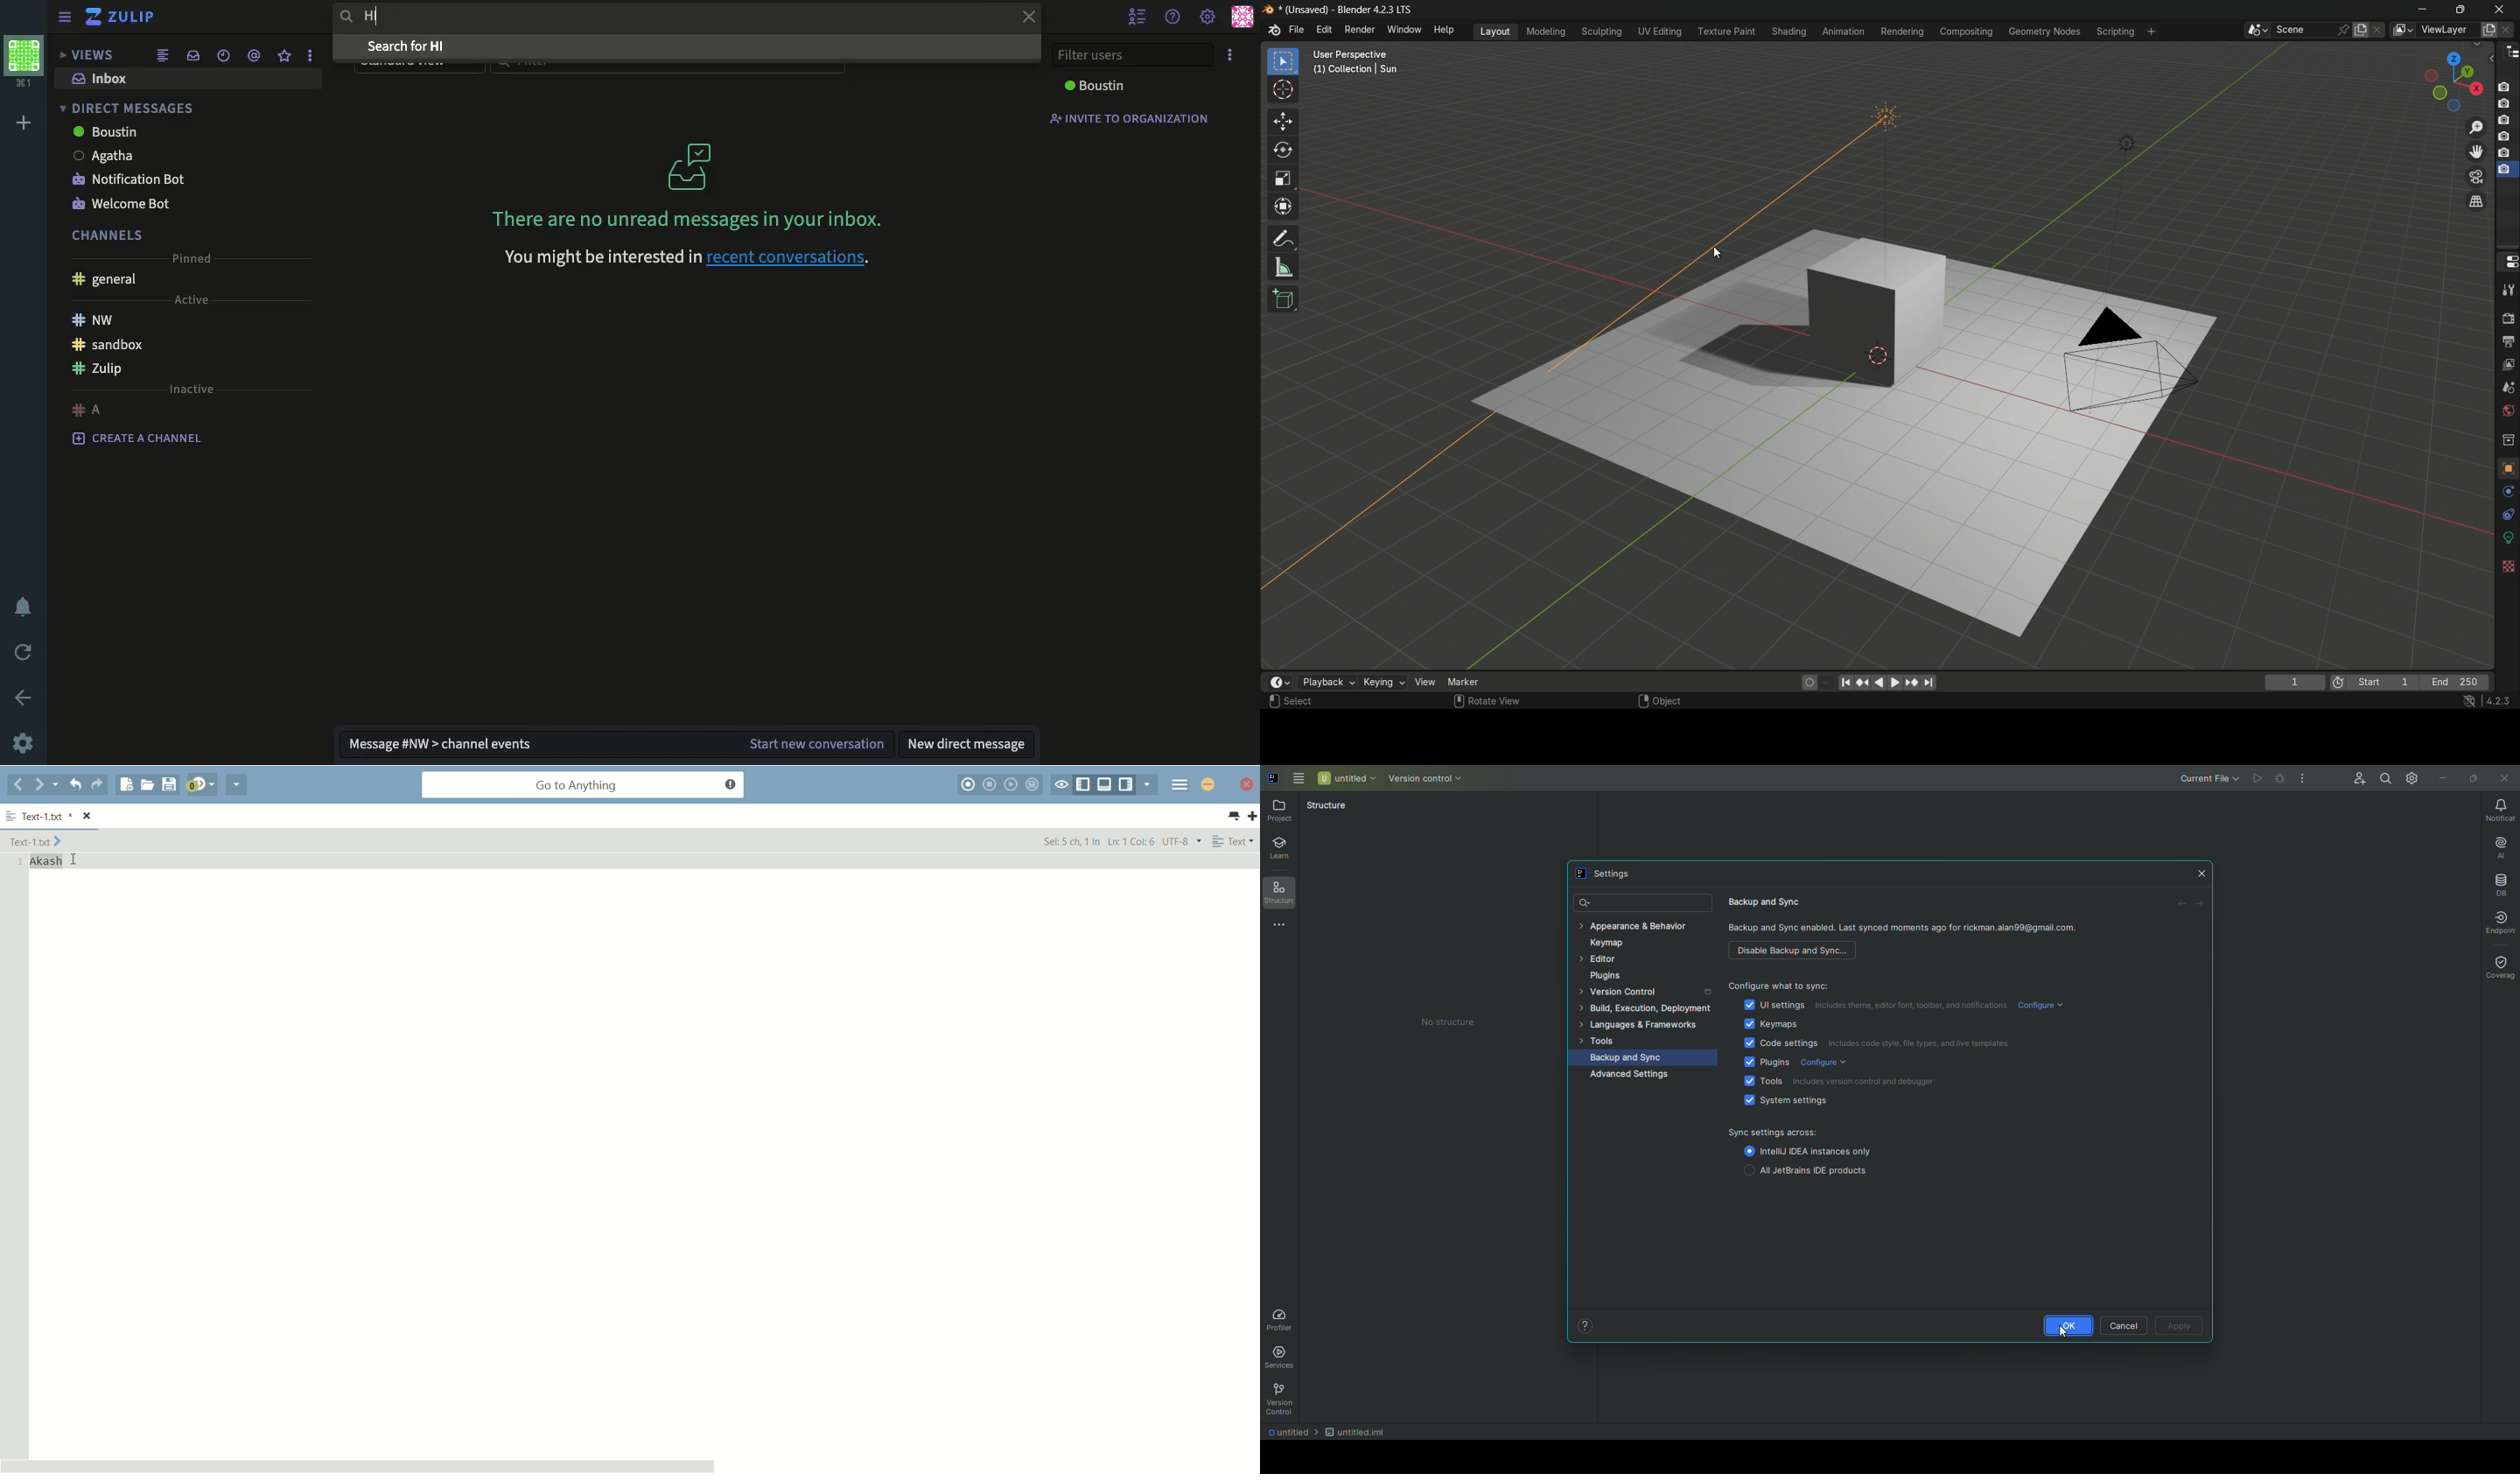 The width and height of the screenshot is (2520, 1484). What do you see at coordinates (99, 370) in the screenshot?
I see `Zulip` at bounding box center [99, 370].